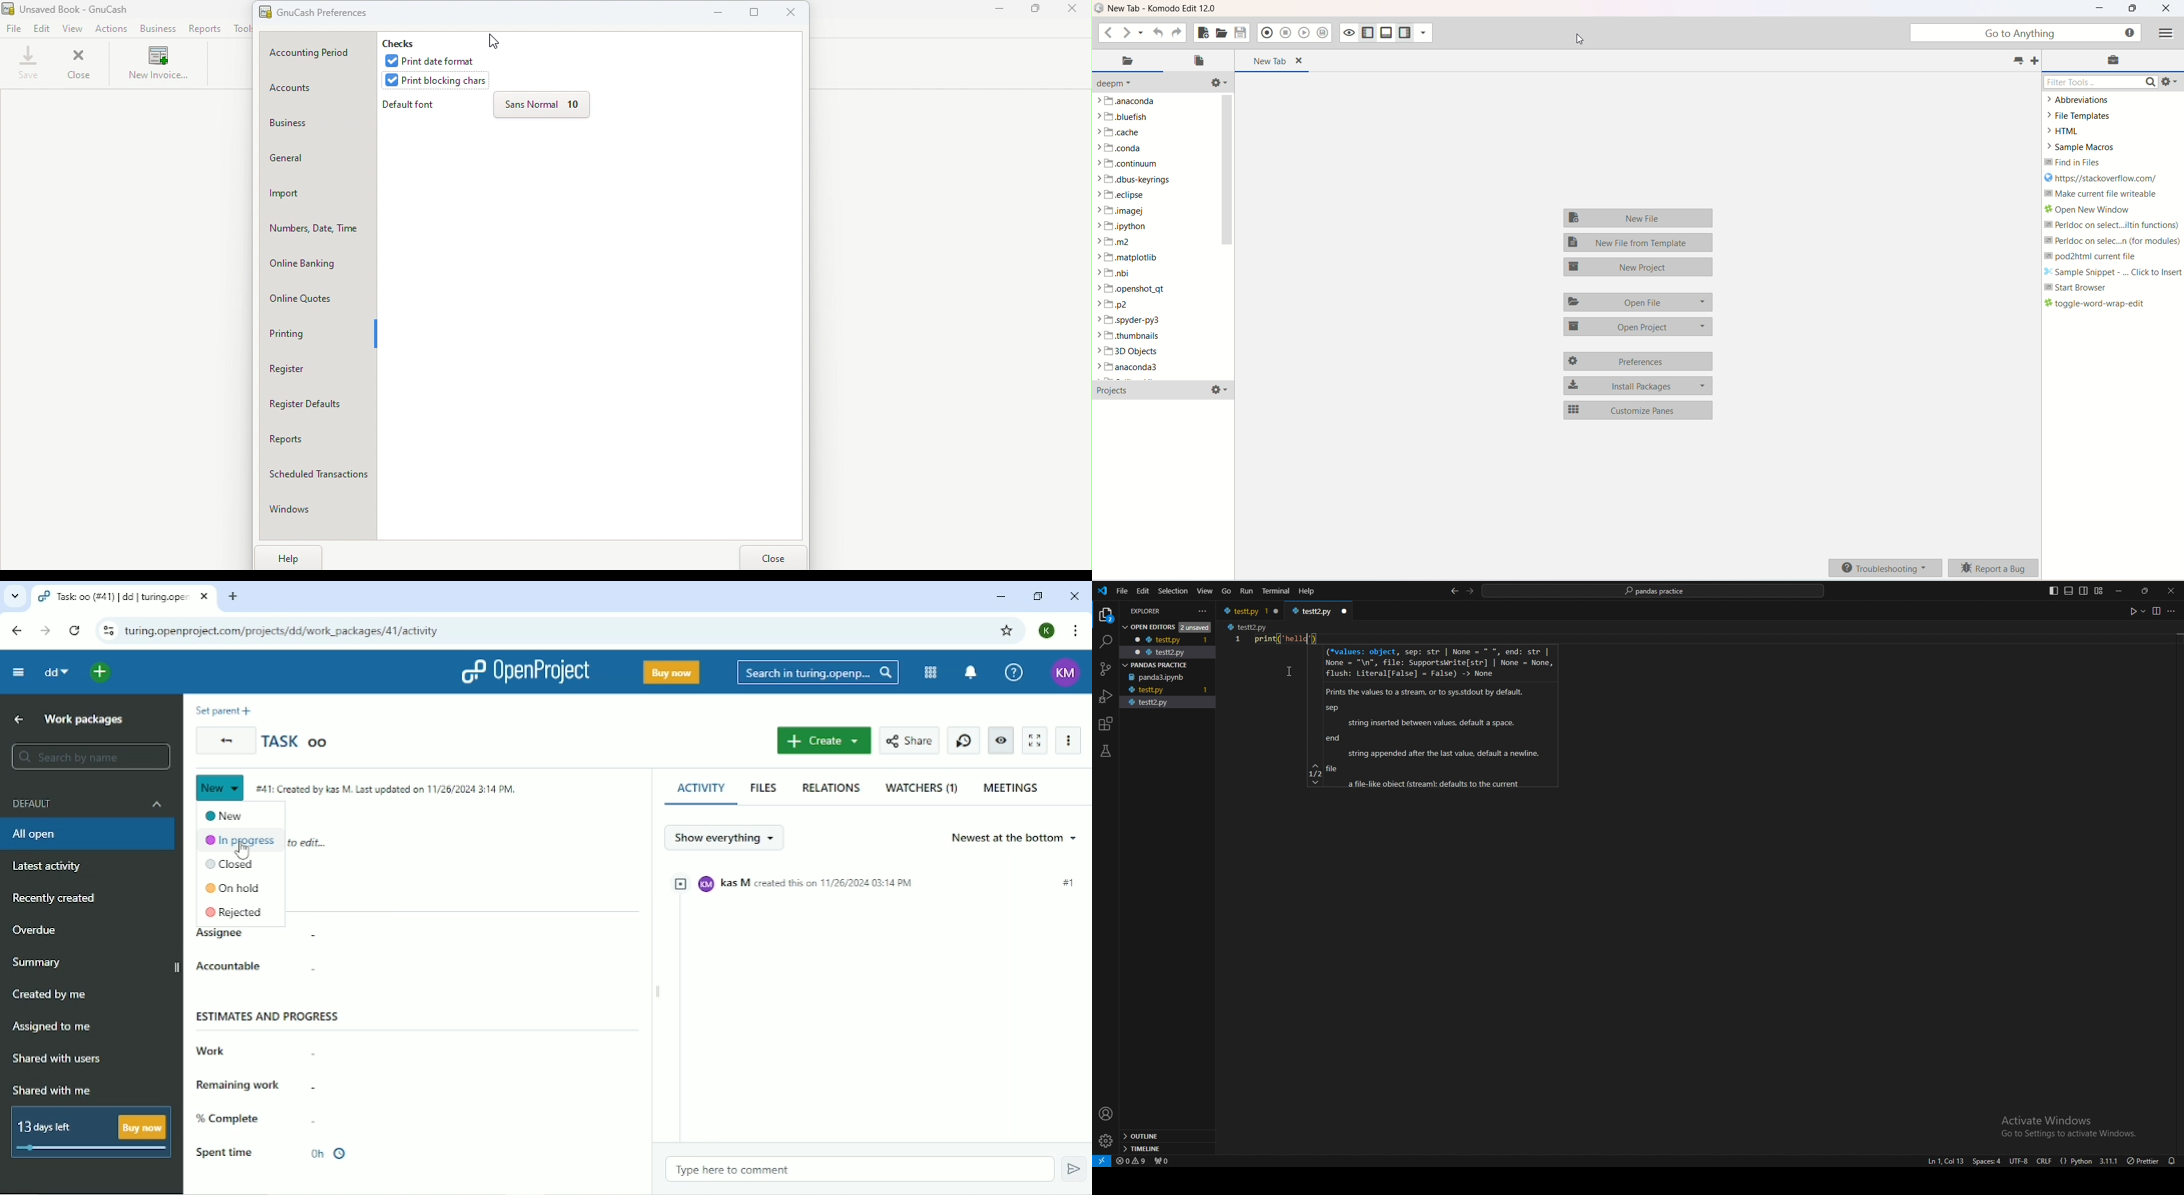  What do you see at coordinates (1076, 13) in the screenshot?
I see `Close` at bounding box center [1076, 13].